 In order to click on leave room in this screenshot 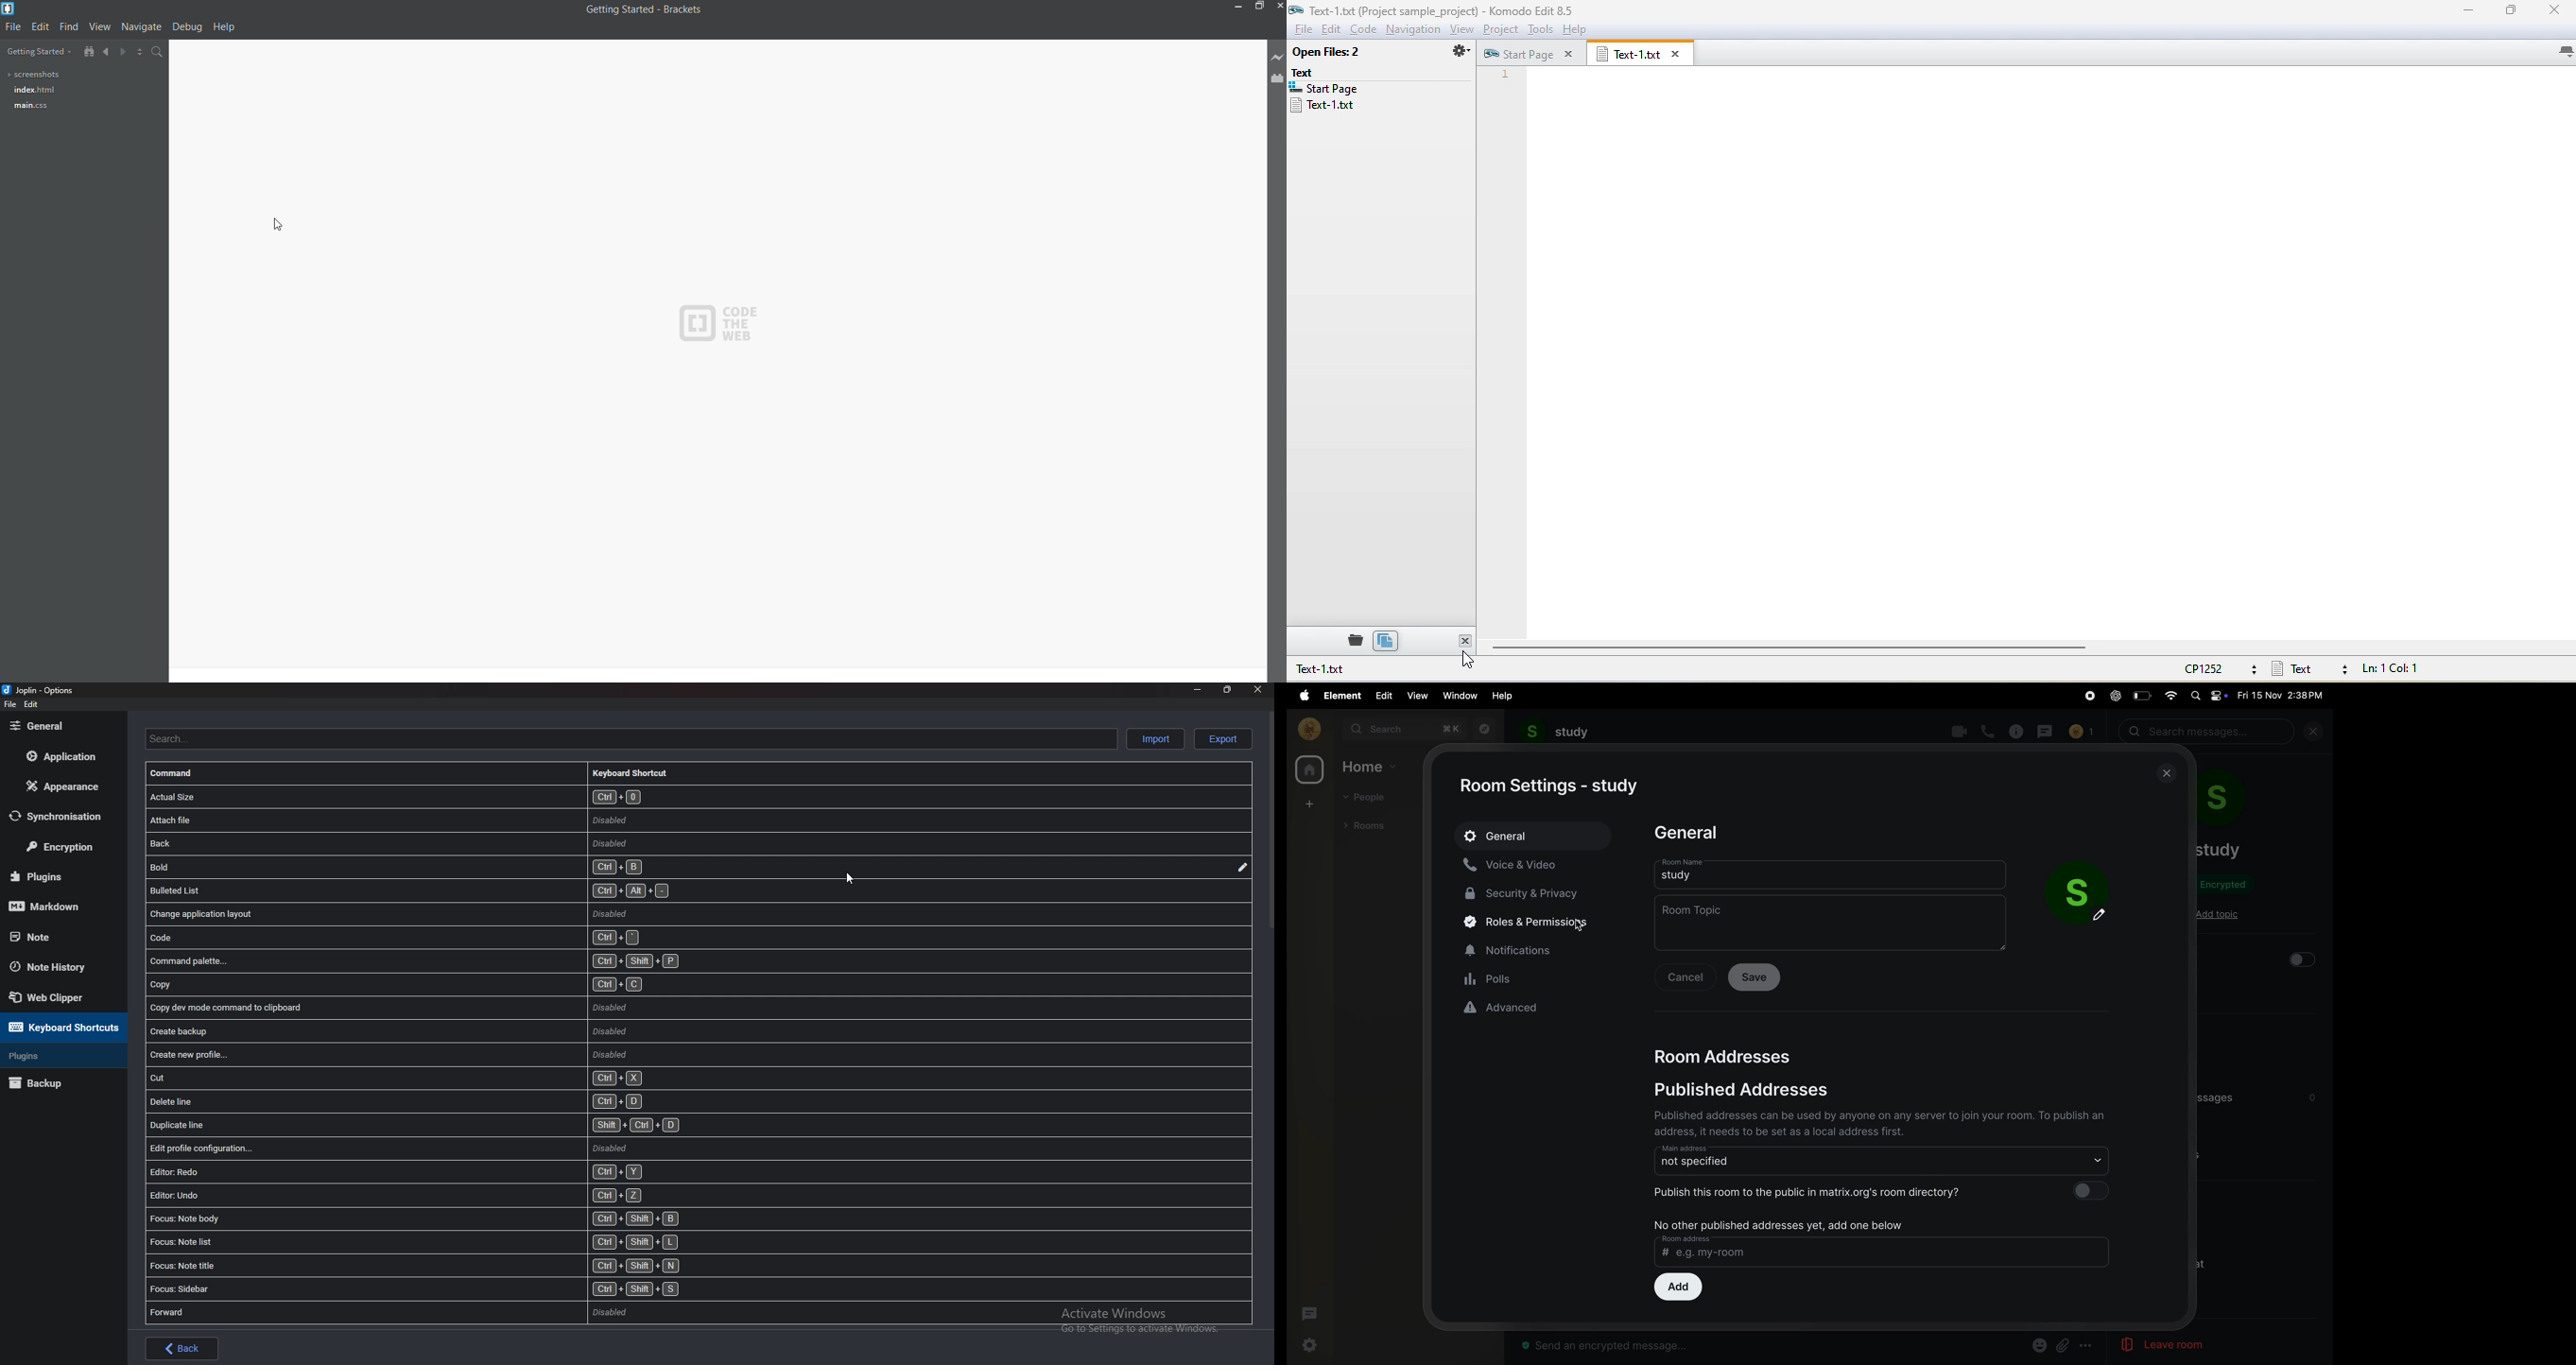, I will do `click(2150, 1345)`.